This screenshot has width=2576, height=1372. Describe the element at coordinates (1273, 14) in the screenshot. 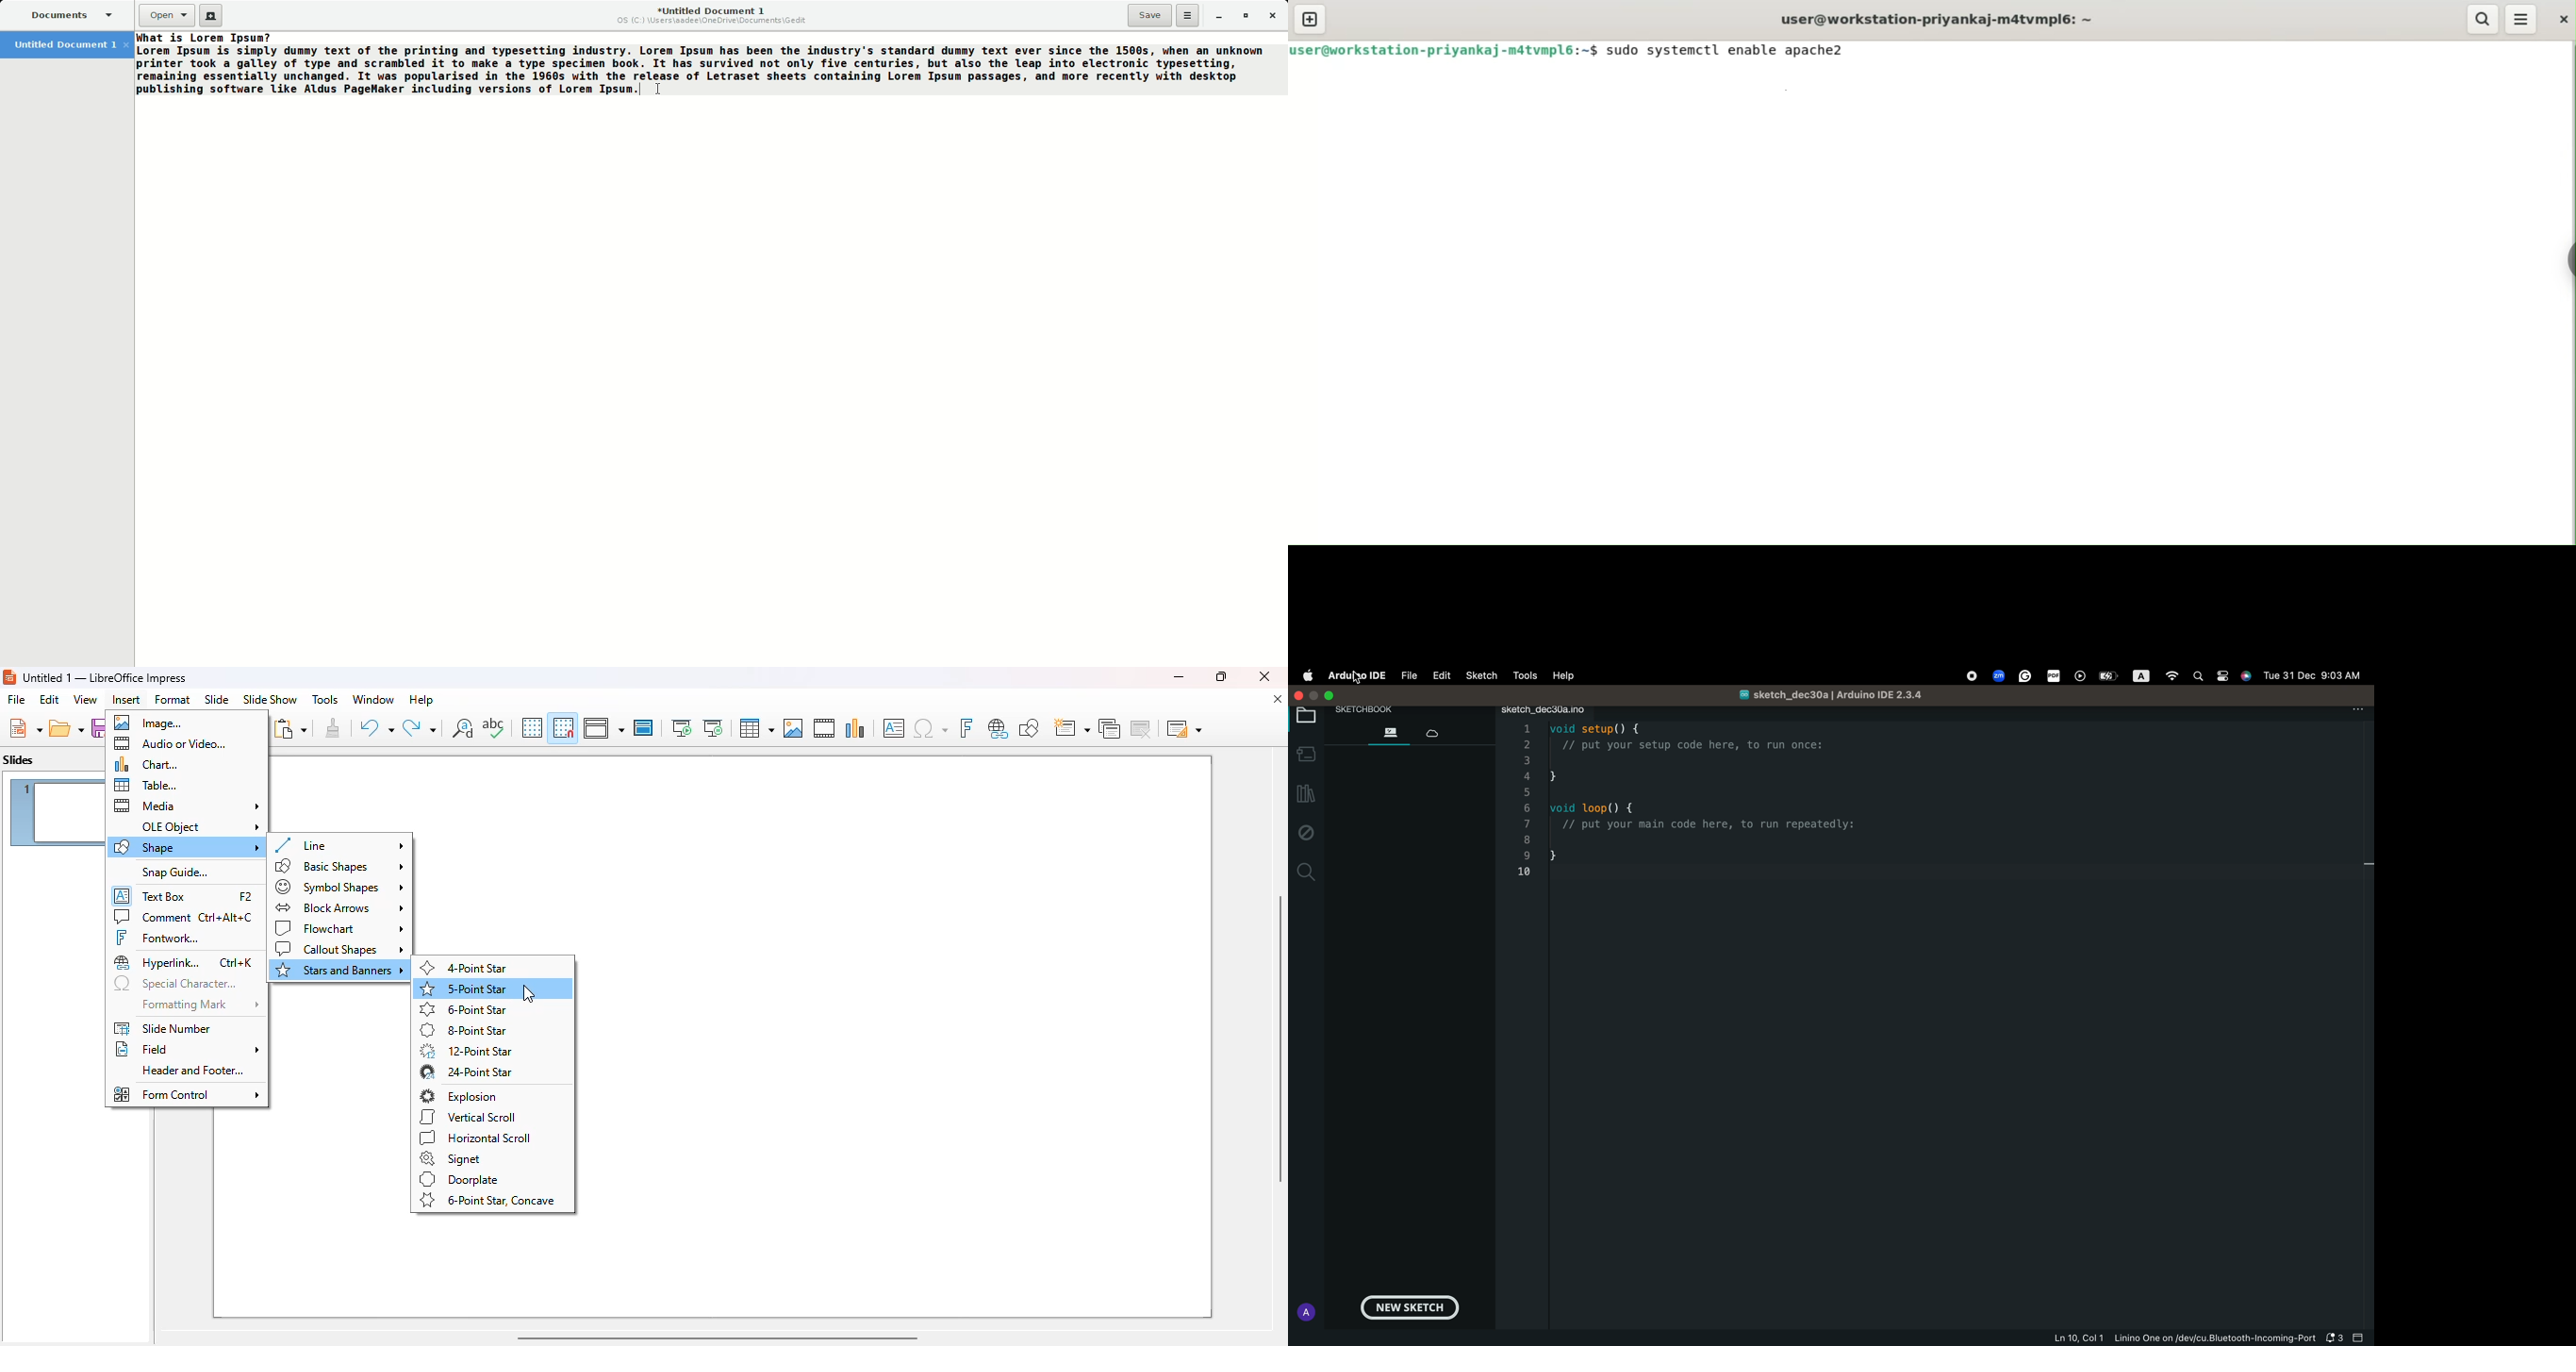

I see `Close` at that location.